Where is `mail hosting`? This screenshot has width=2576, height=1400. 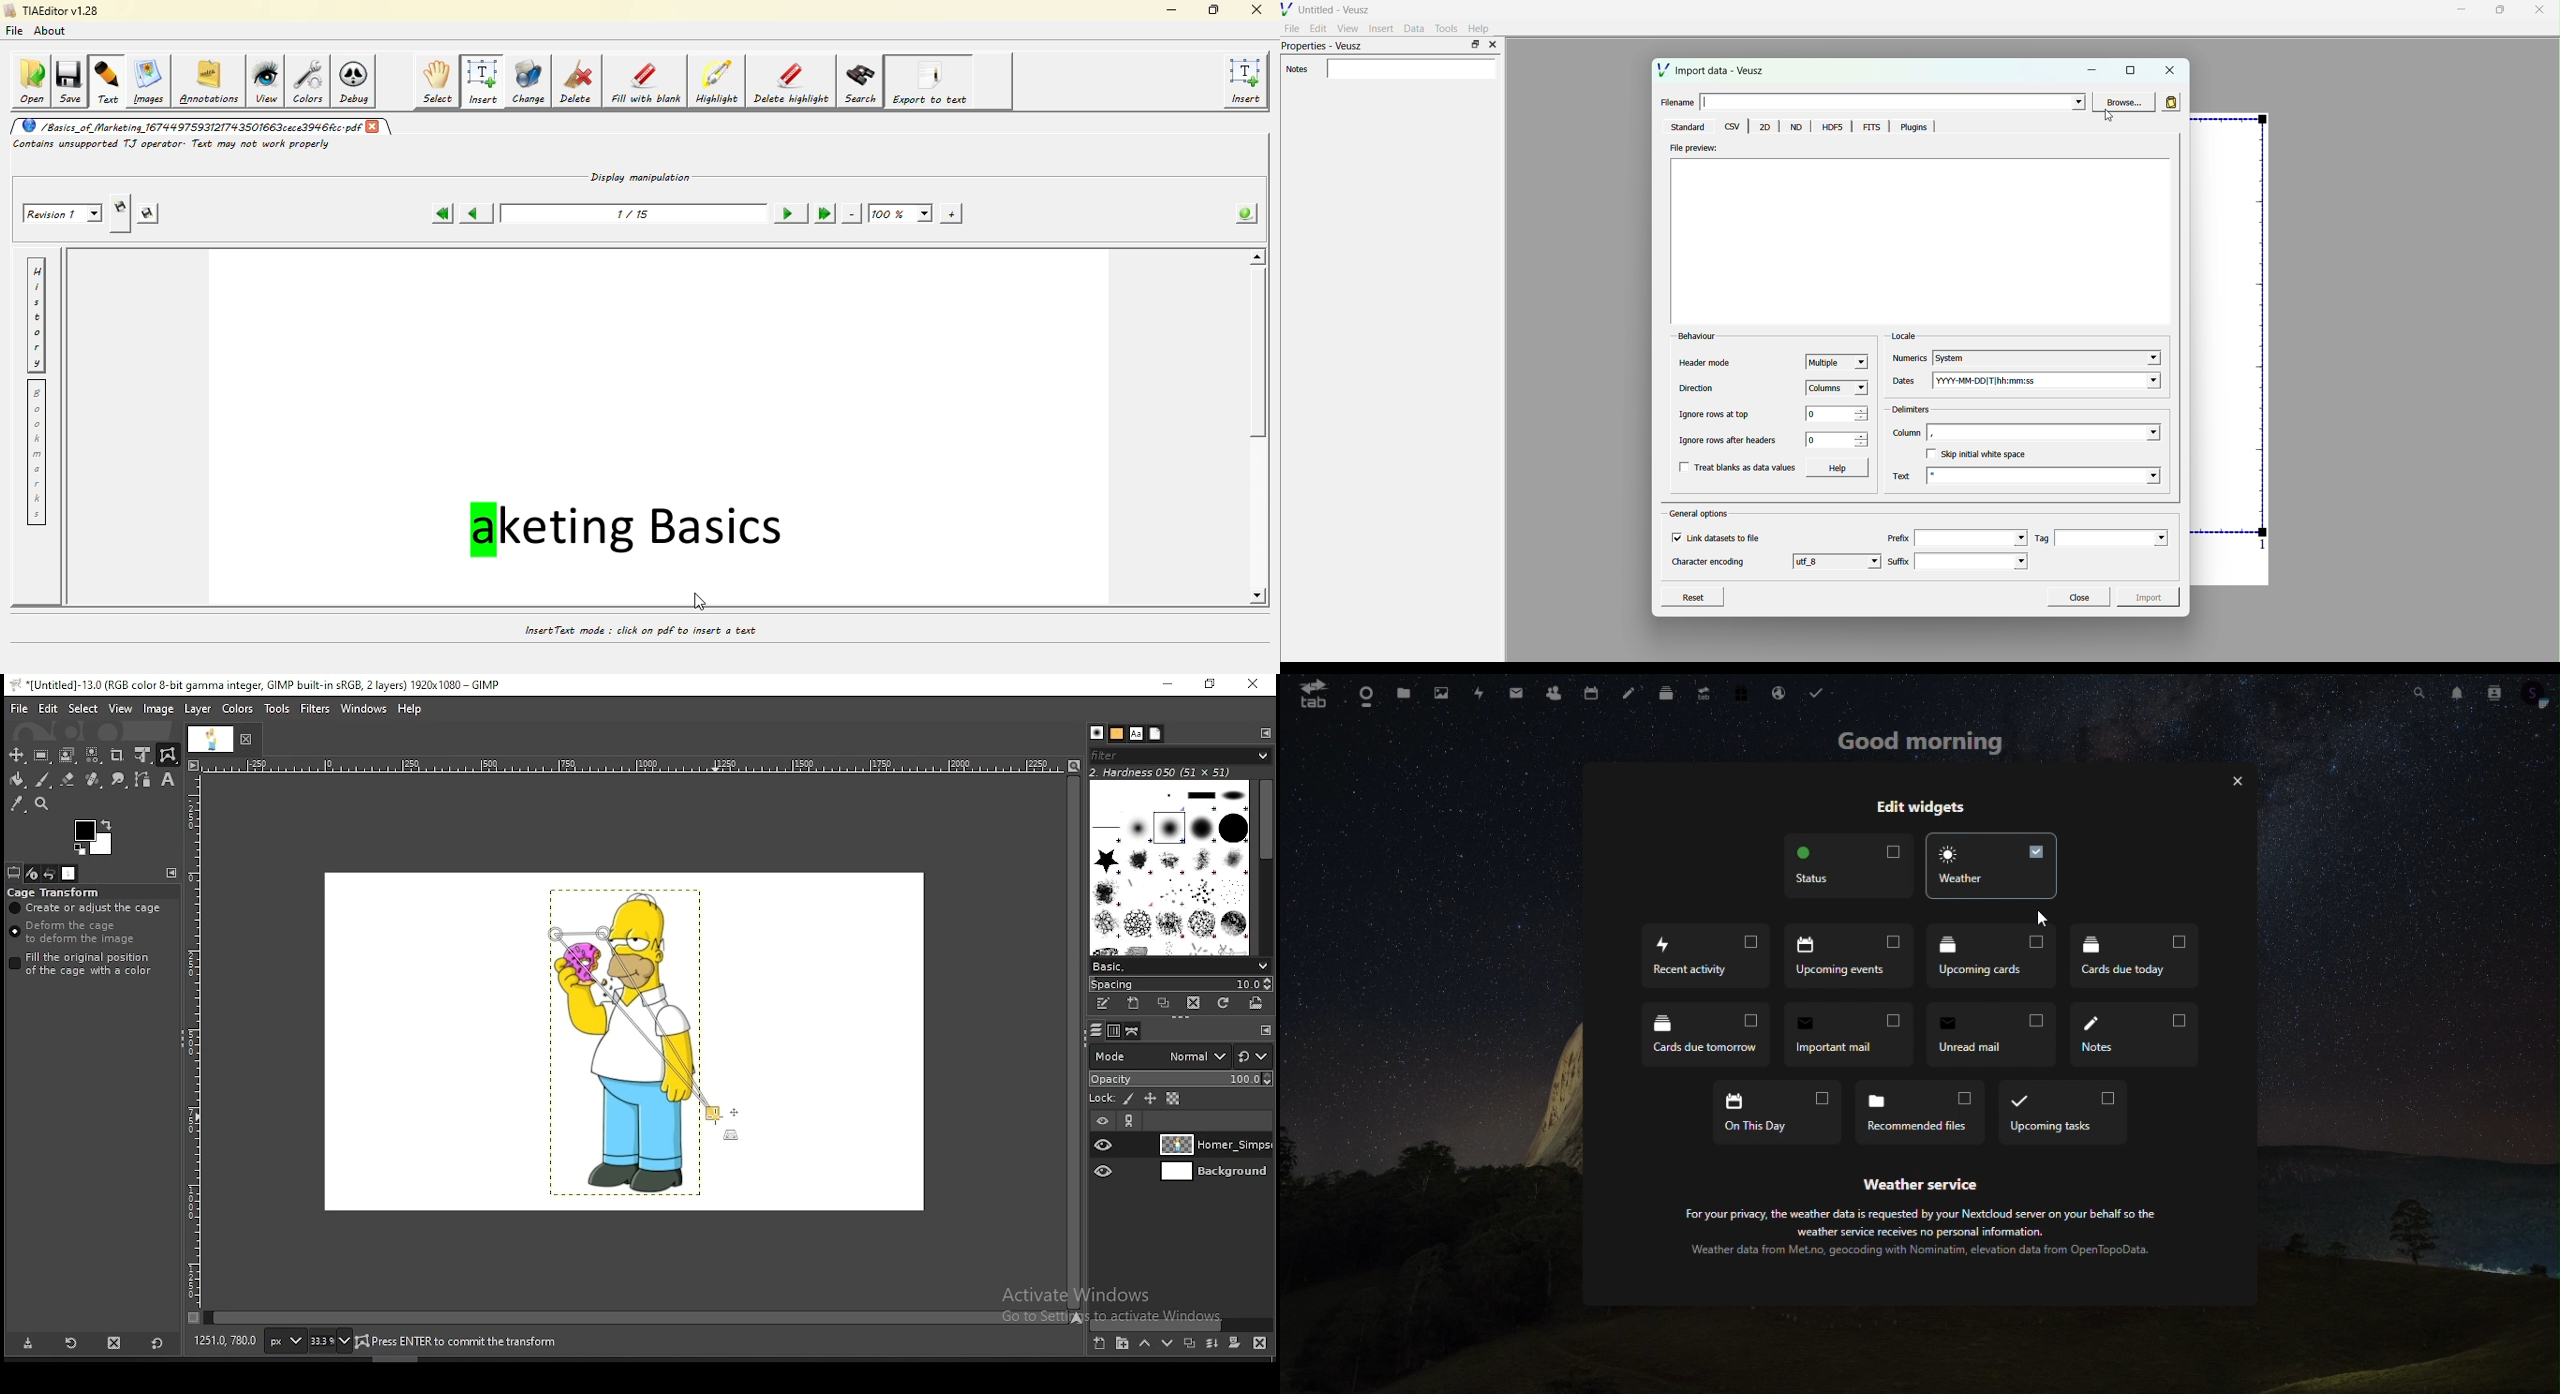 mail hosting is located at coordinates (1780, 695).